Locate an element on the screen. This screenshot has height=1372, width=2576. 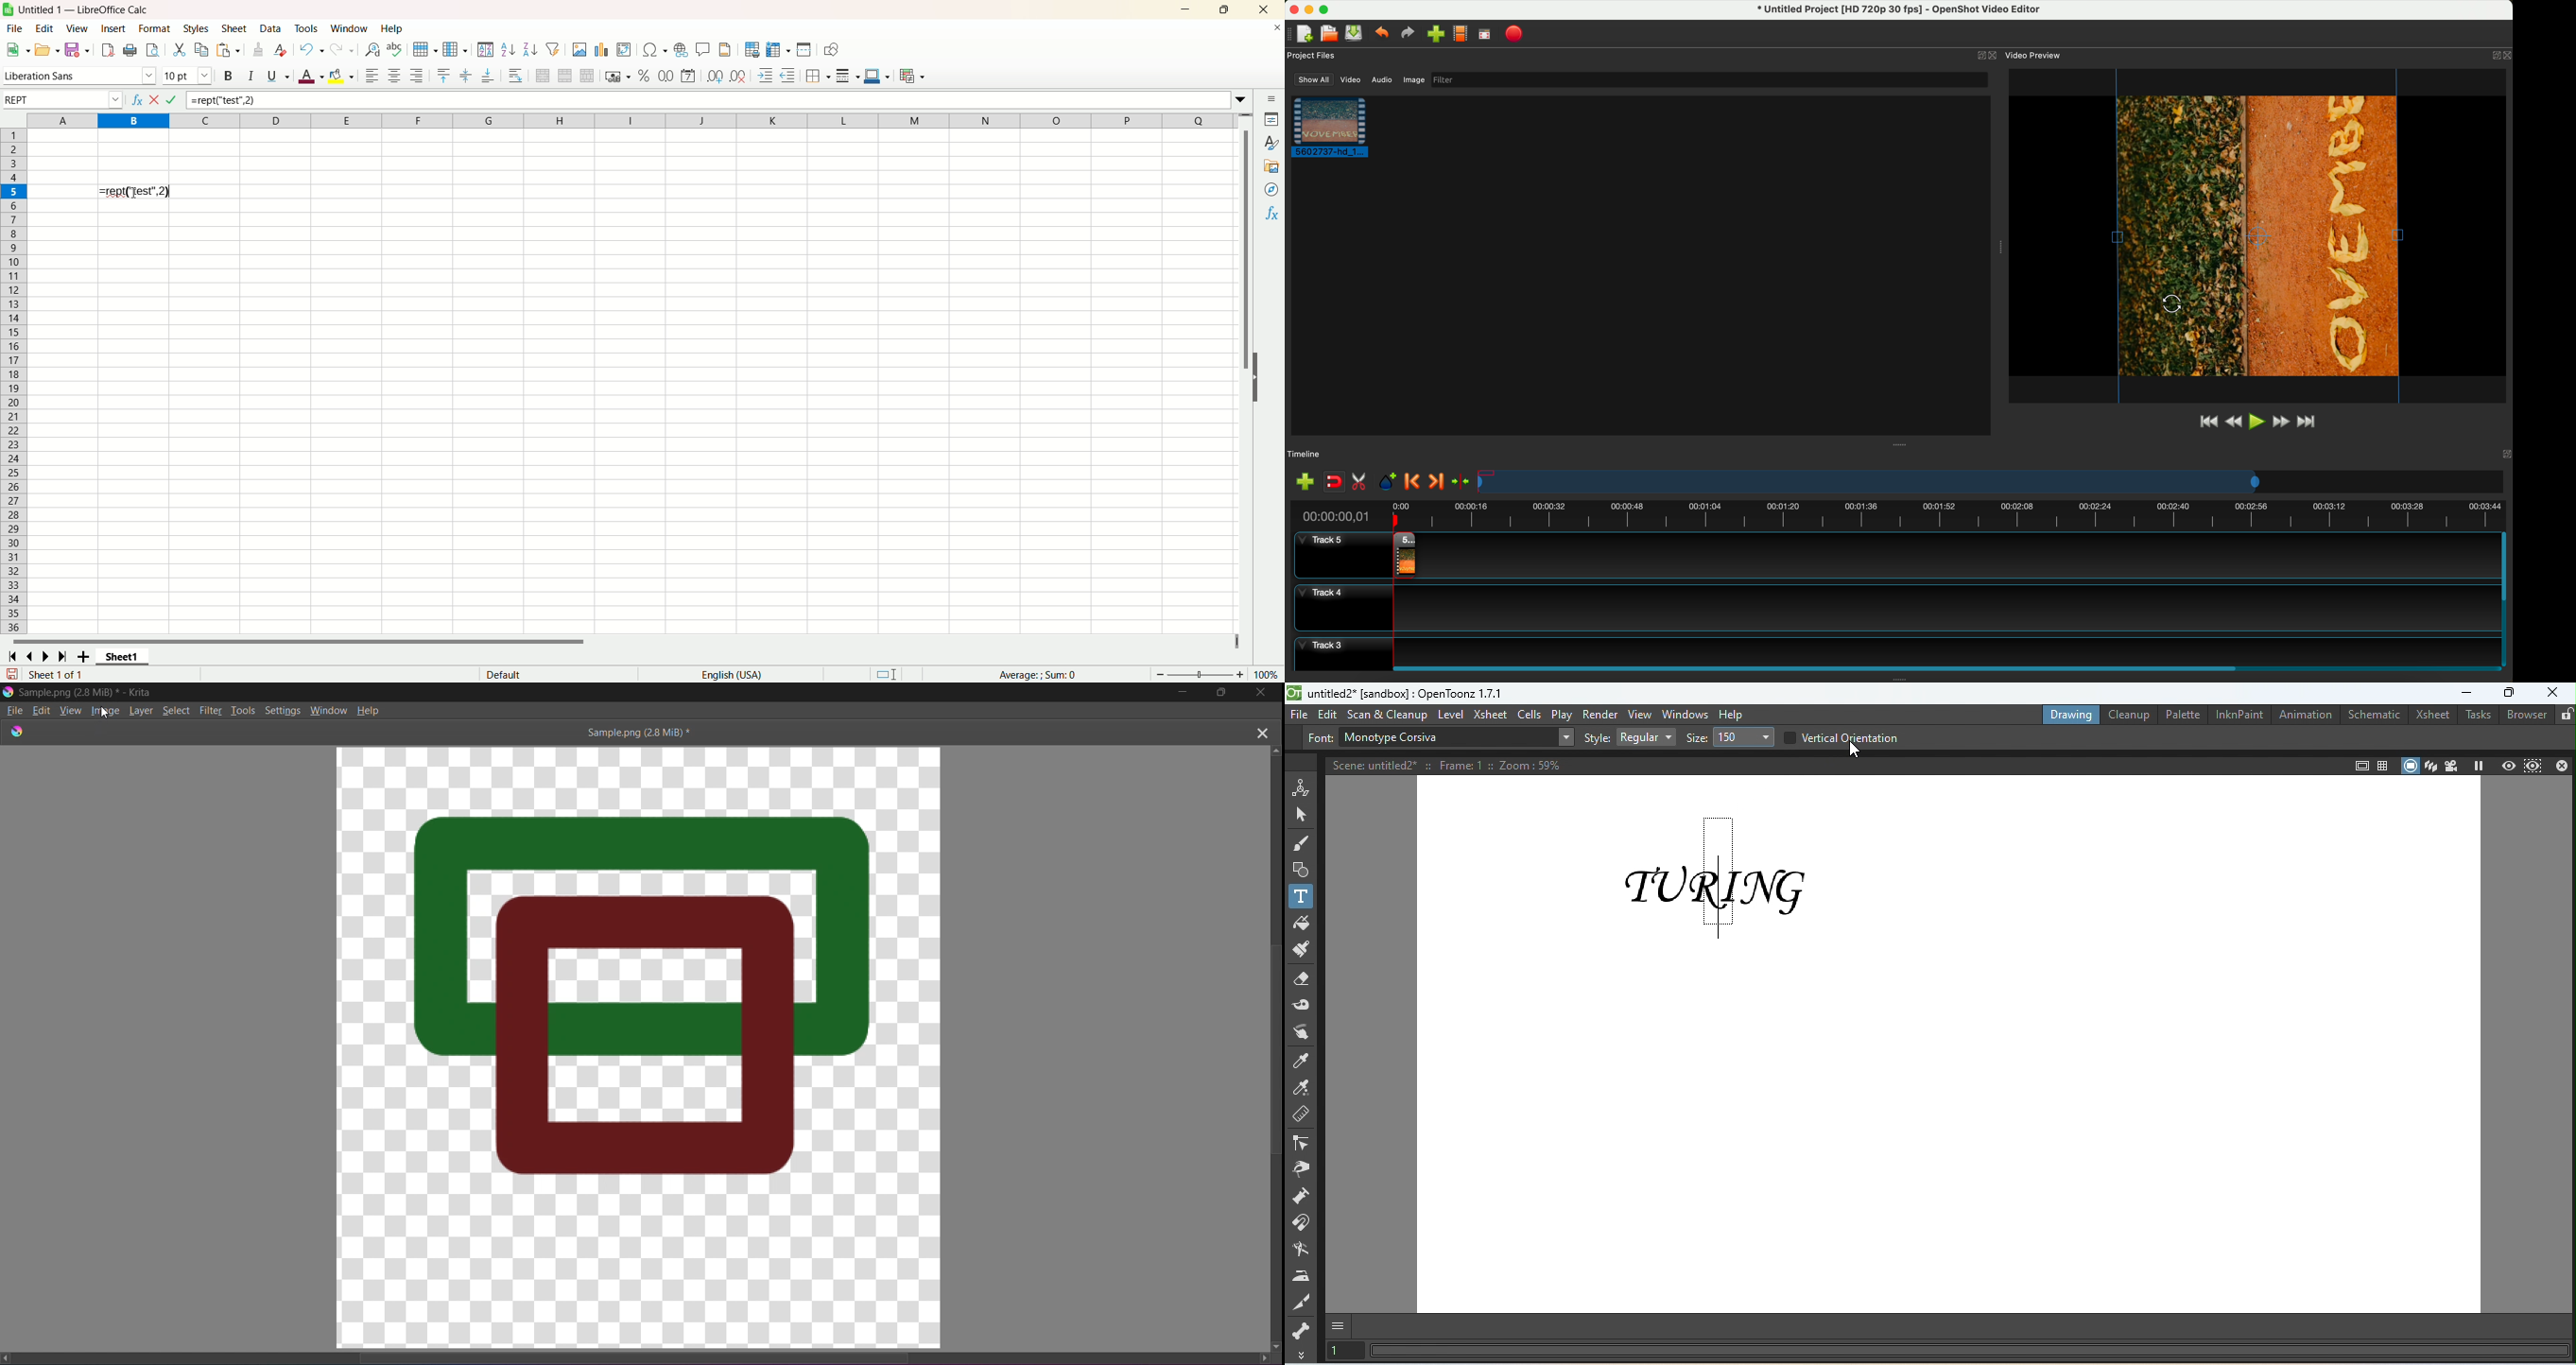
conditional is located at coordinates (913, 78).